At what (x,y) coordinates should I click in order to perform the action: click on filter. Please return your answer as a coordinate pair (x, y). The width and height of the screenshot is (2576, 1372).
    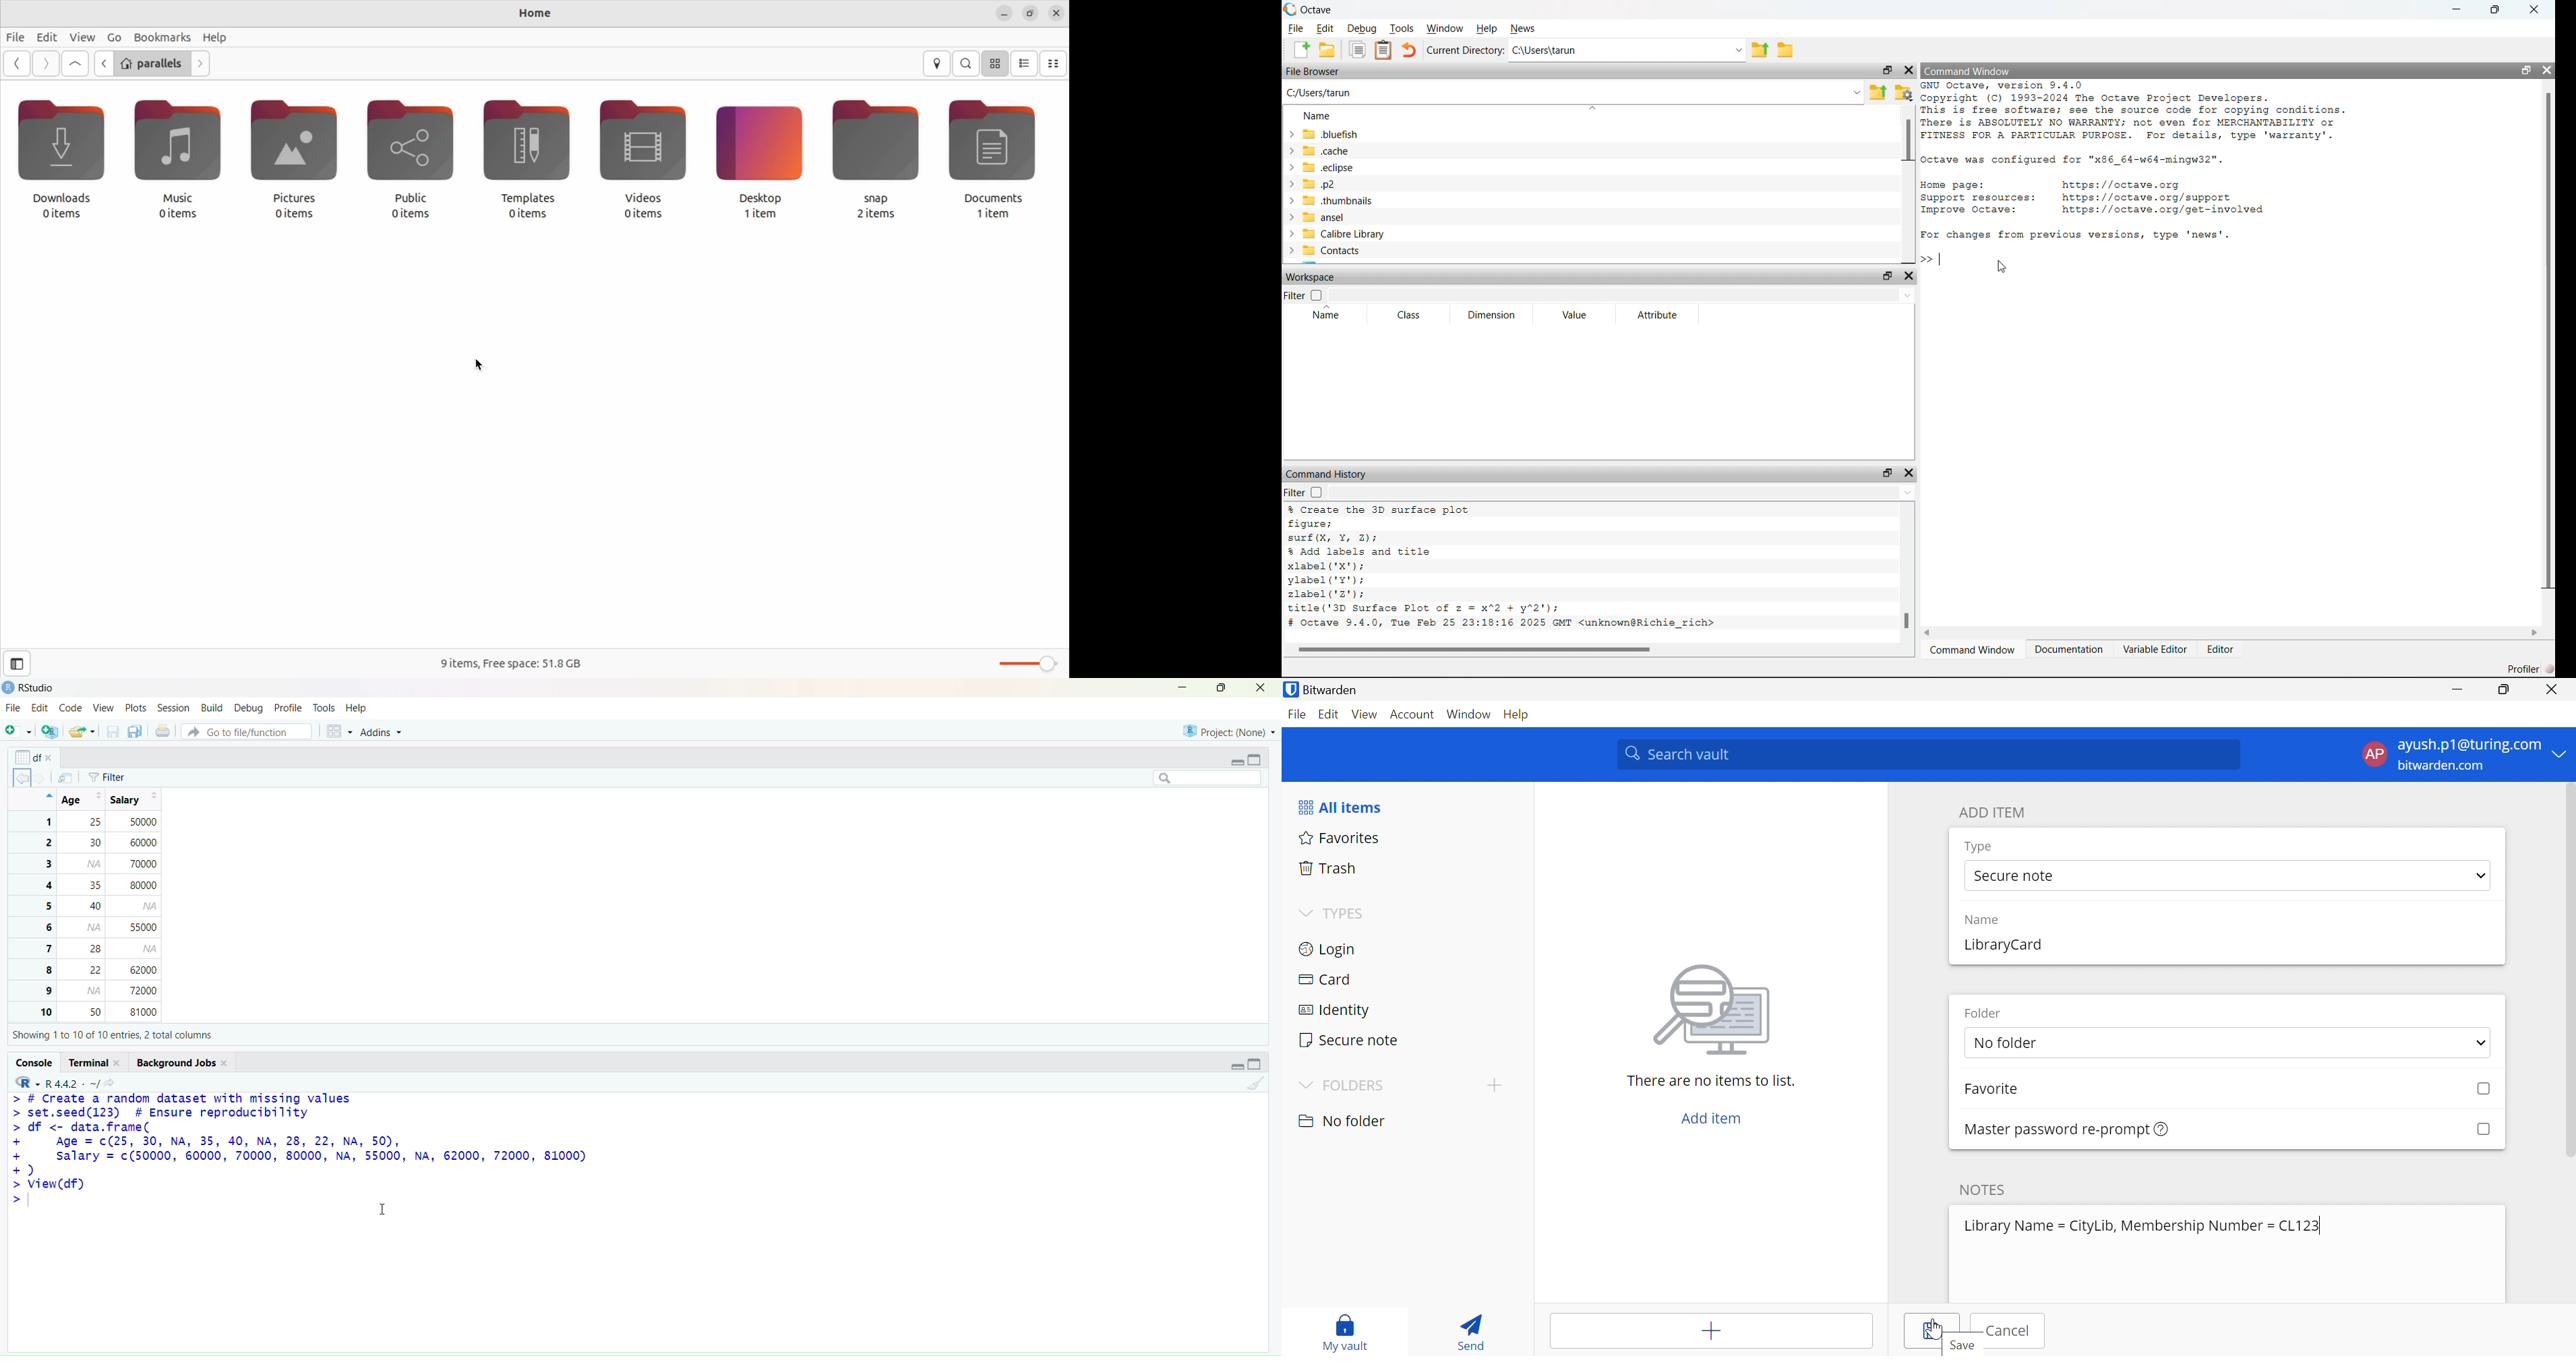
    Looking at the image, I should click on (110, 777).